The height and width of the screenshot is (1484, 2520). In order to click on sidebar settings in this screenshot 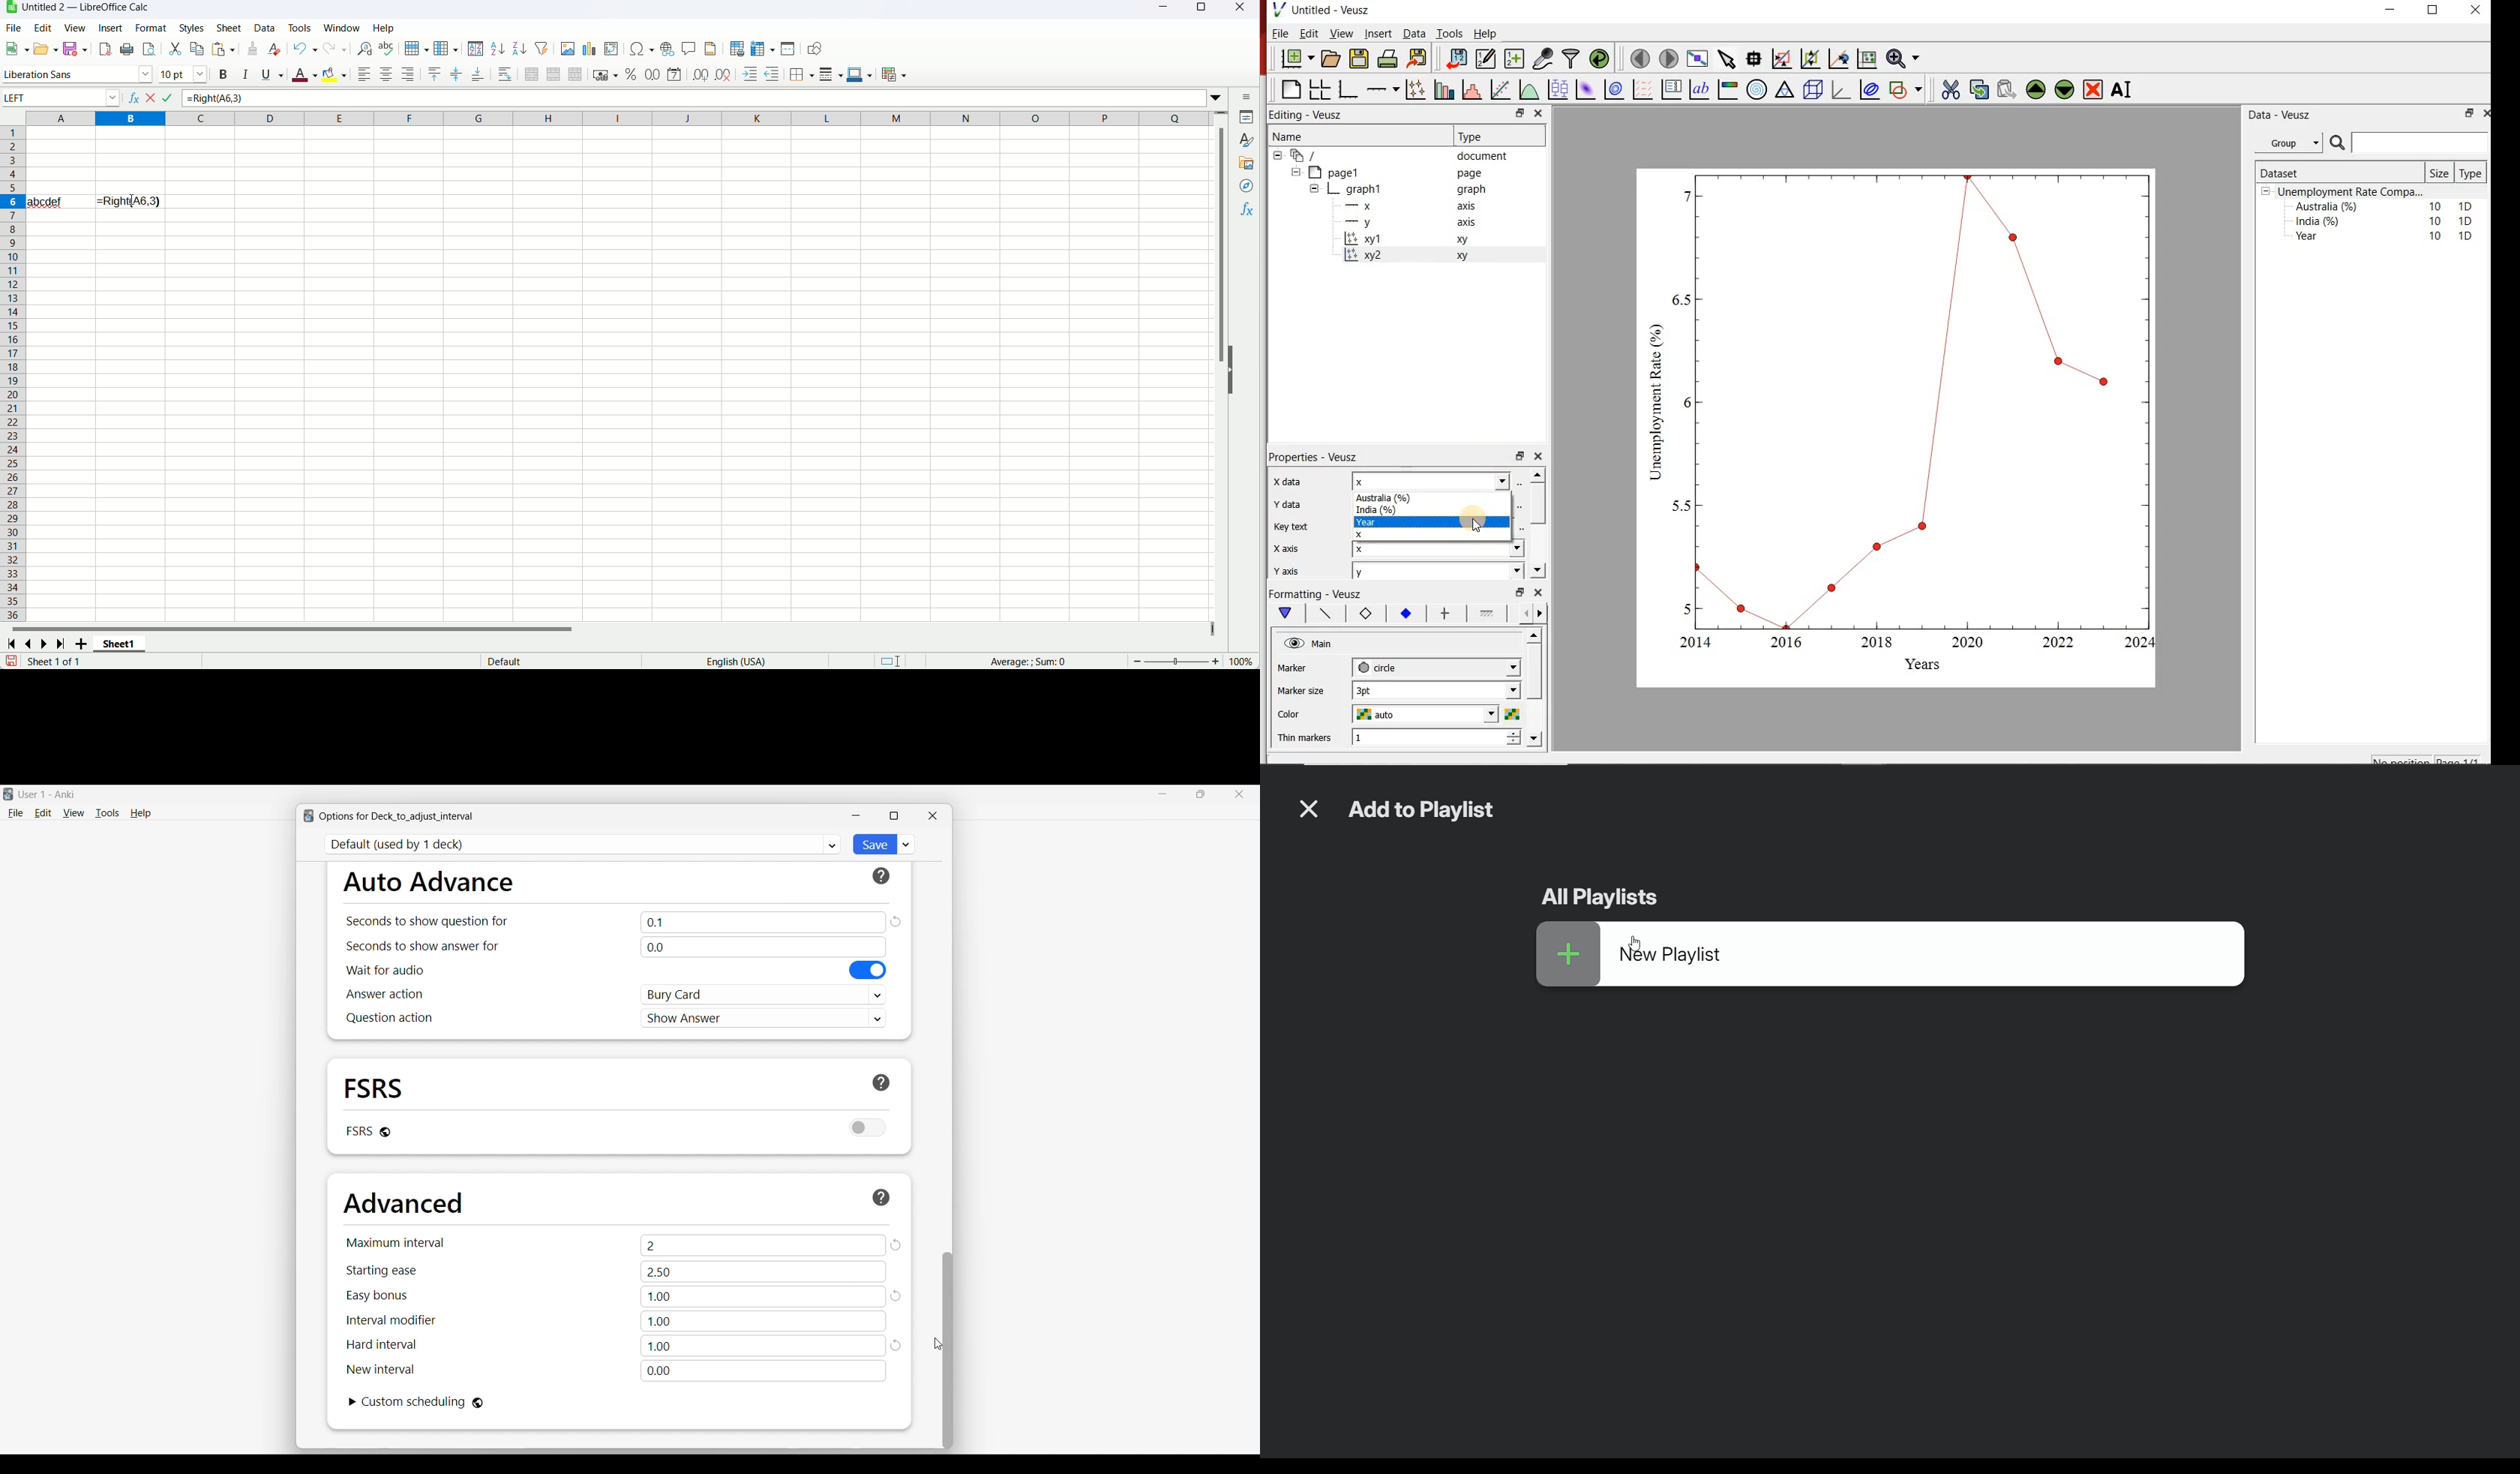, I will do `click(1248, 97)`.